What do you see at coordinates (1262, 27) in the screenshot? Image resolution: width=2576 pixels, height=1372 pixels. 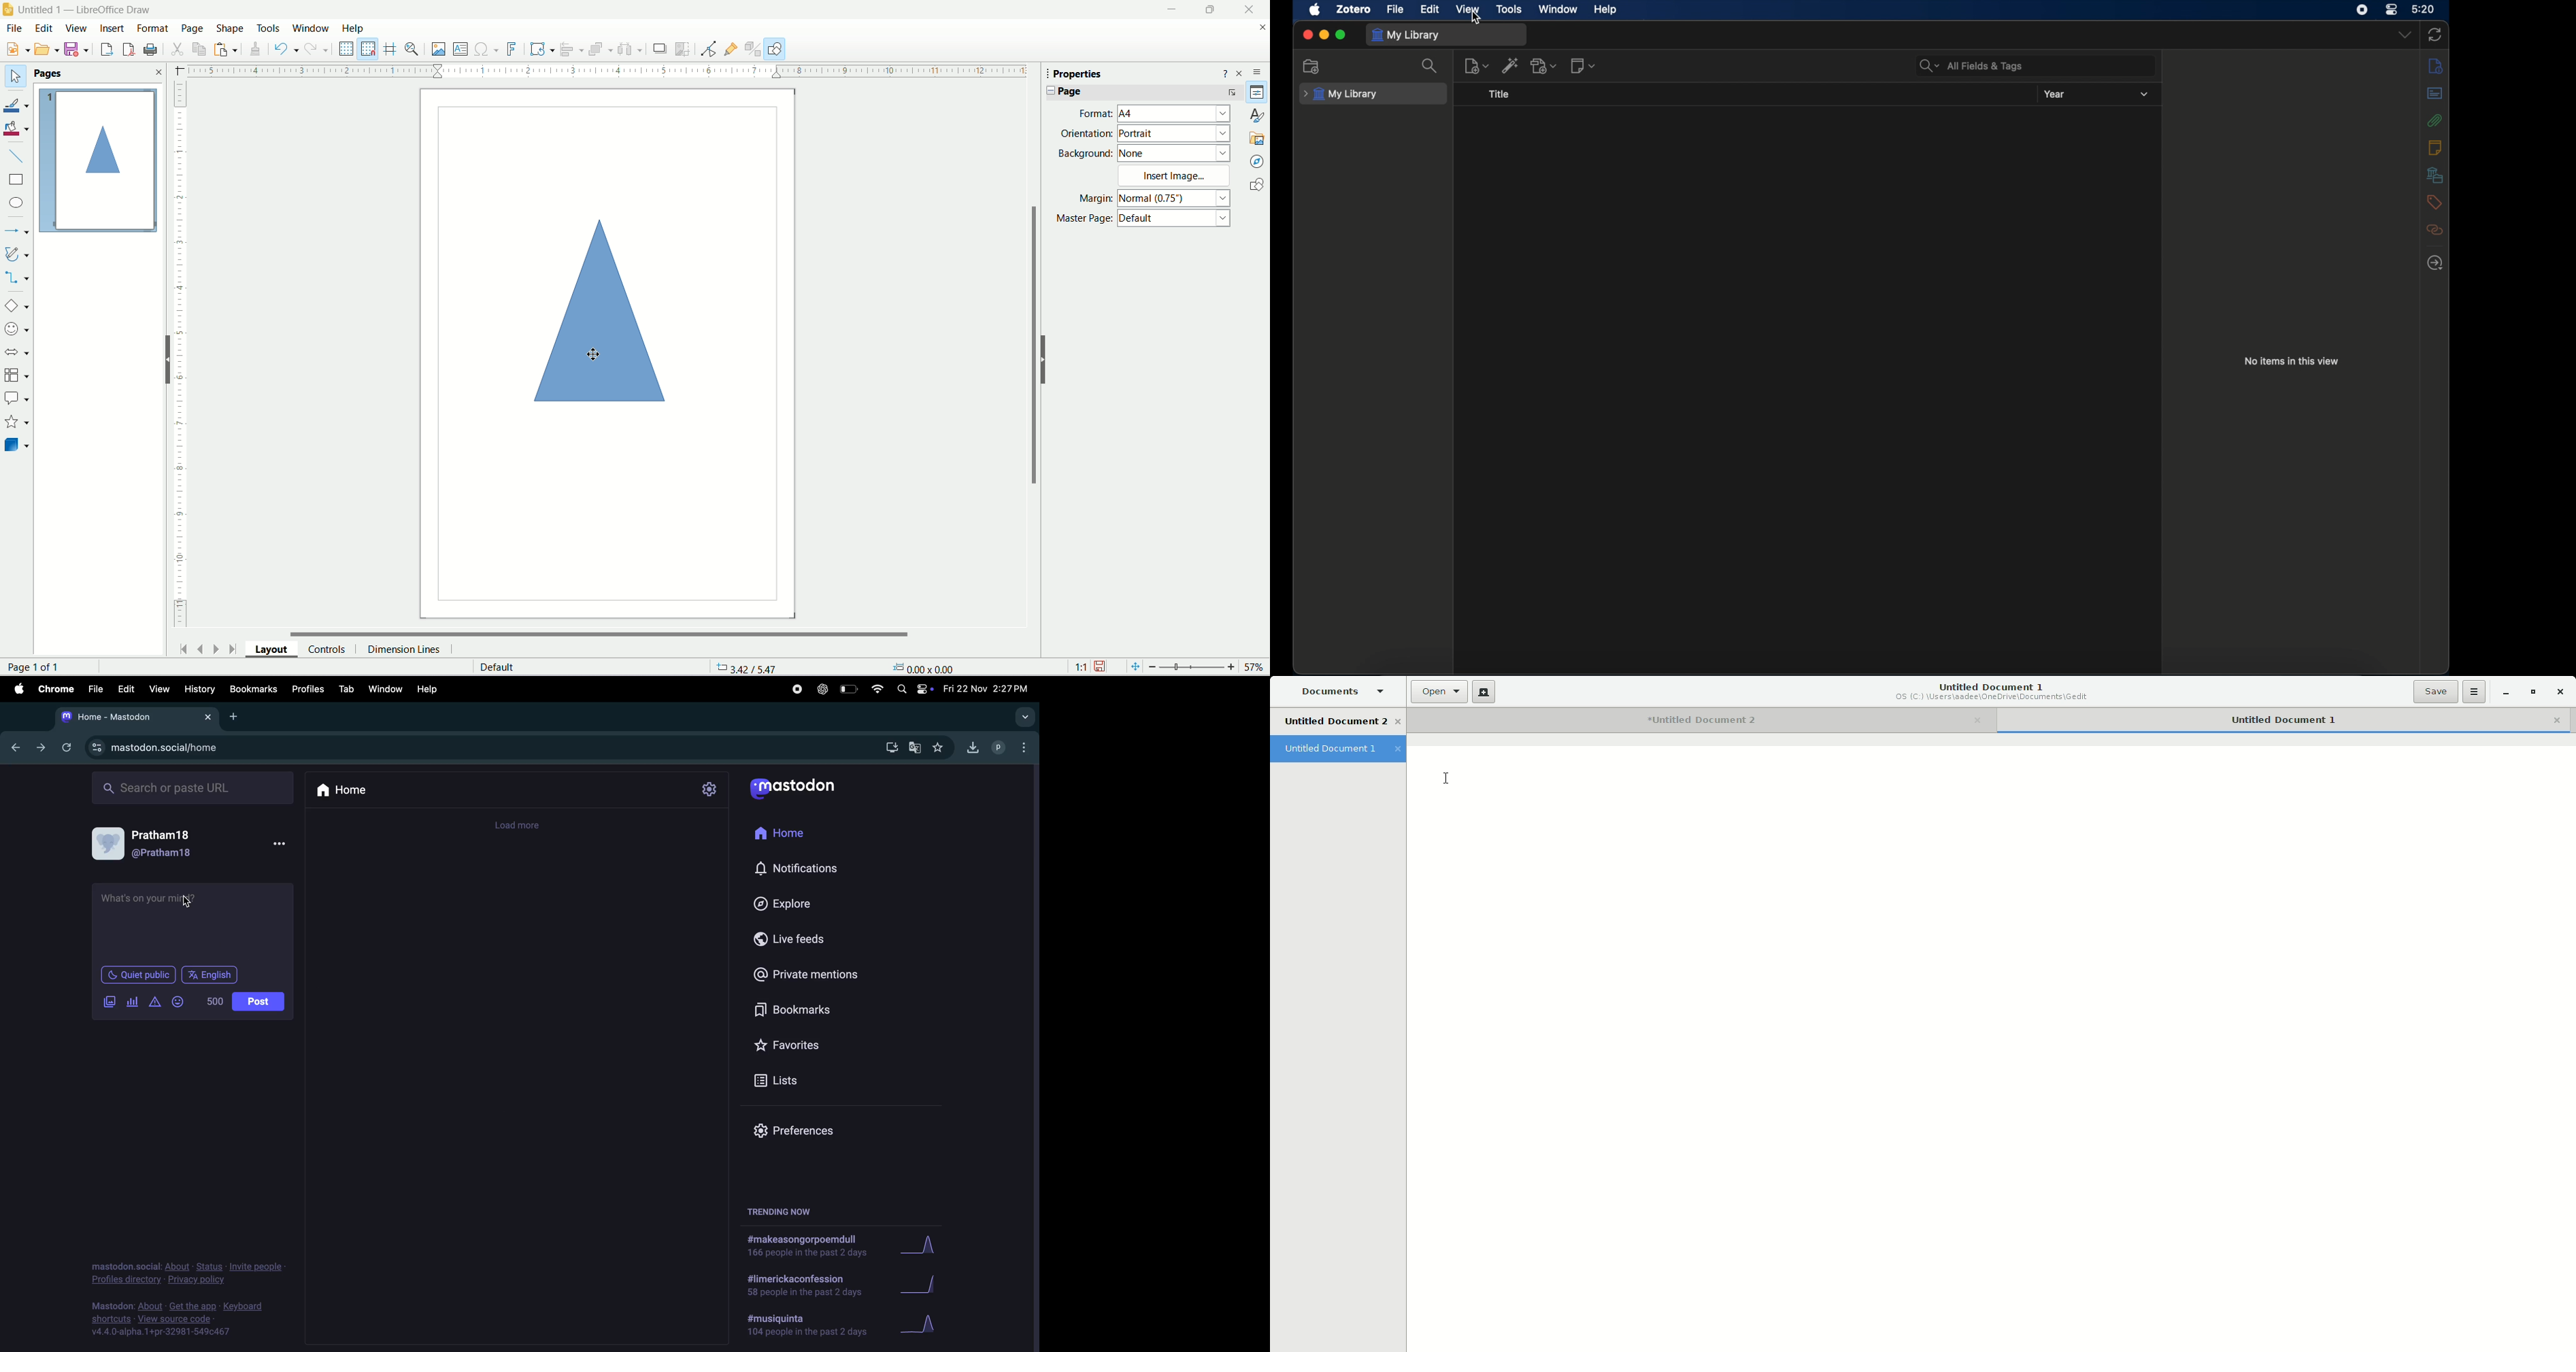 I see `Close document` at bounding box center [1262, 27].